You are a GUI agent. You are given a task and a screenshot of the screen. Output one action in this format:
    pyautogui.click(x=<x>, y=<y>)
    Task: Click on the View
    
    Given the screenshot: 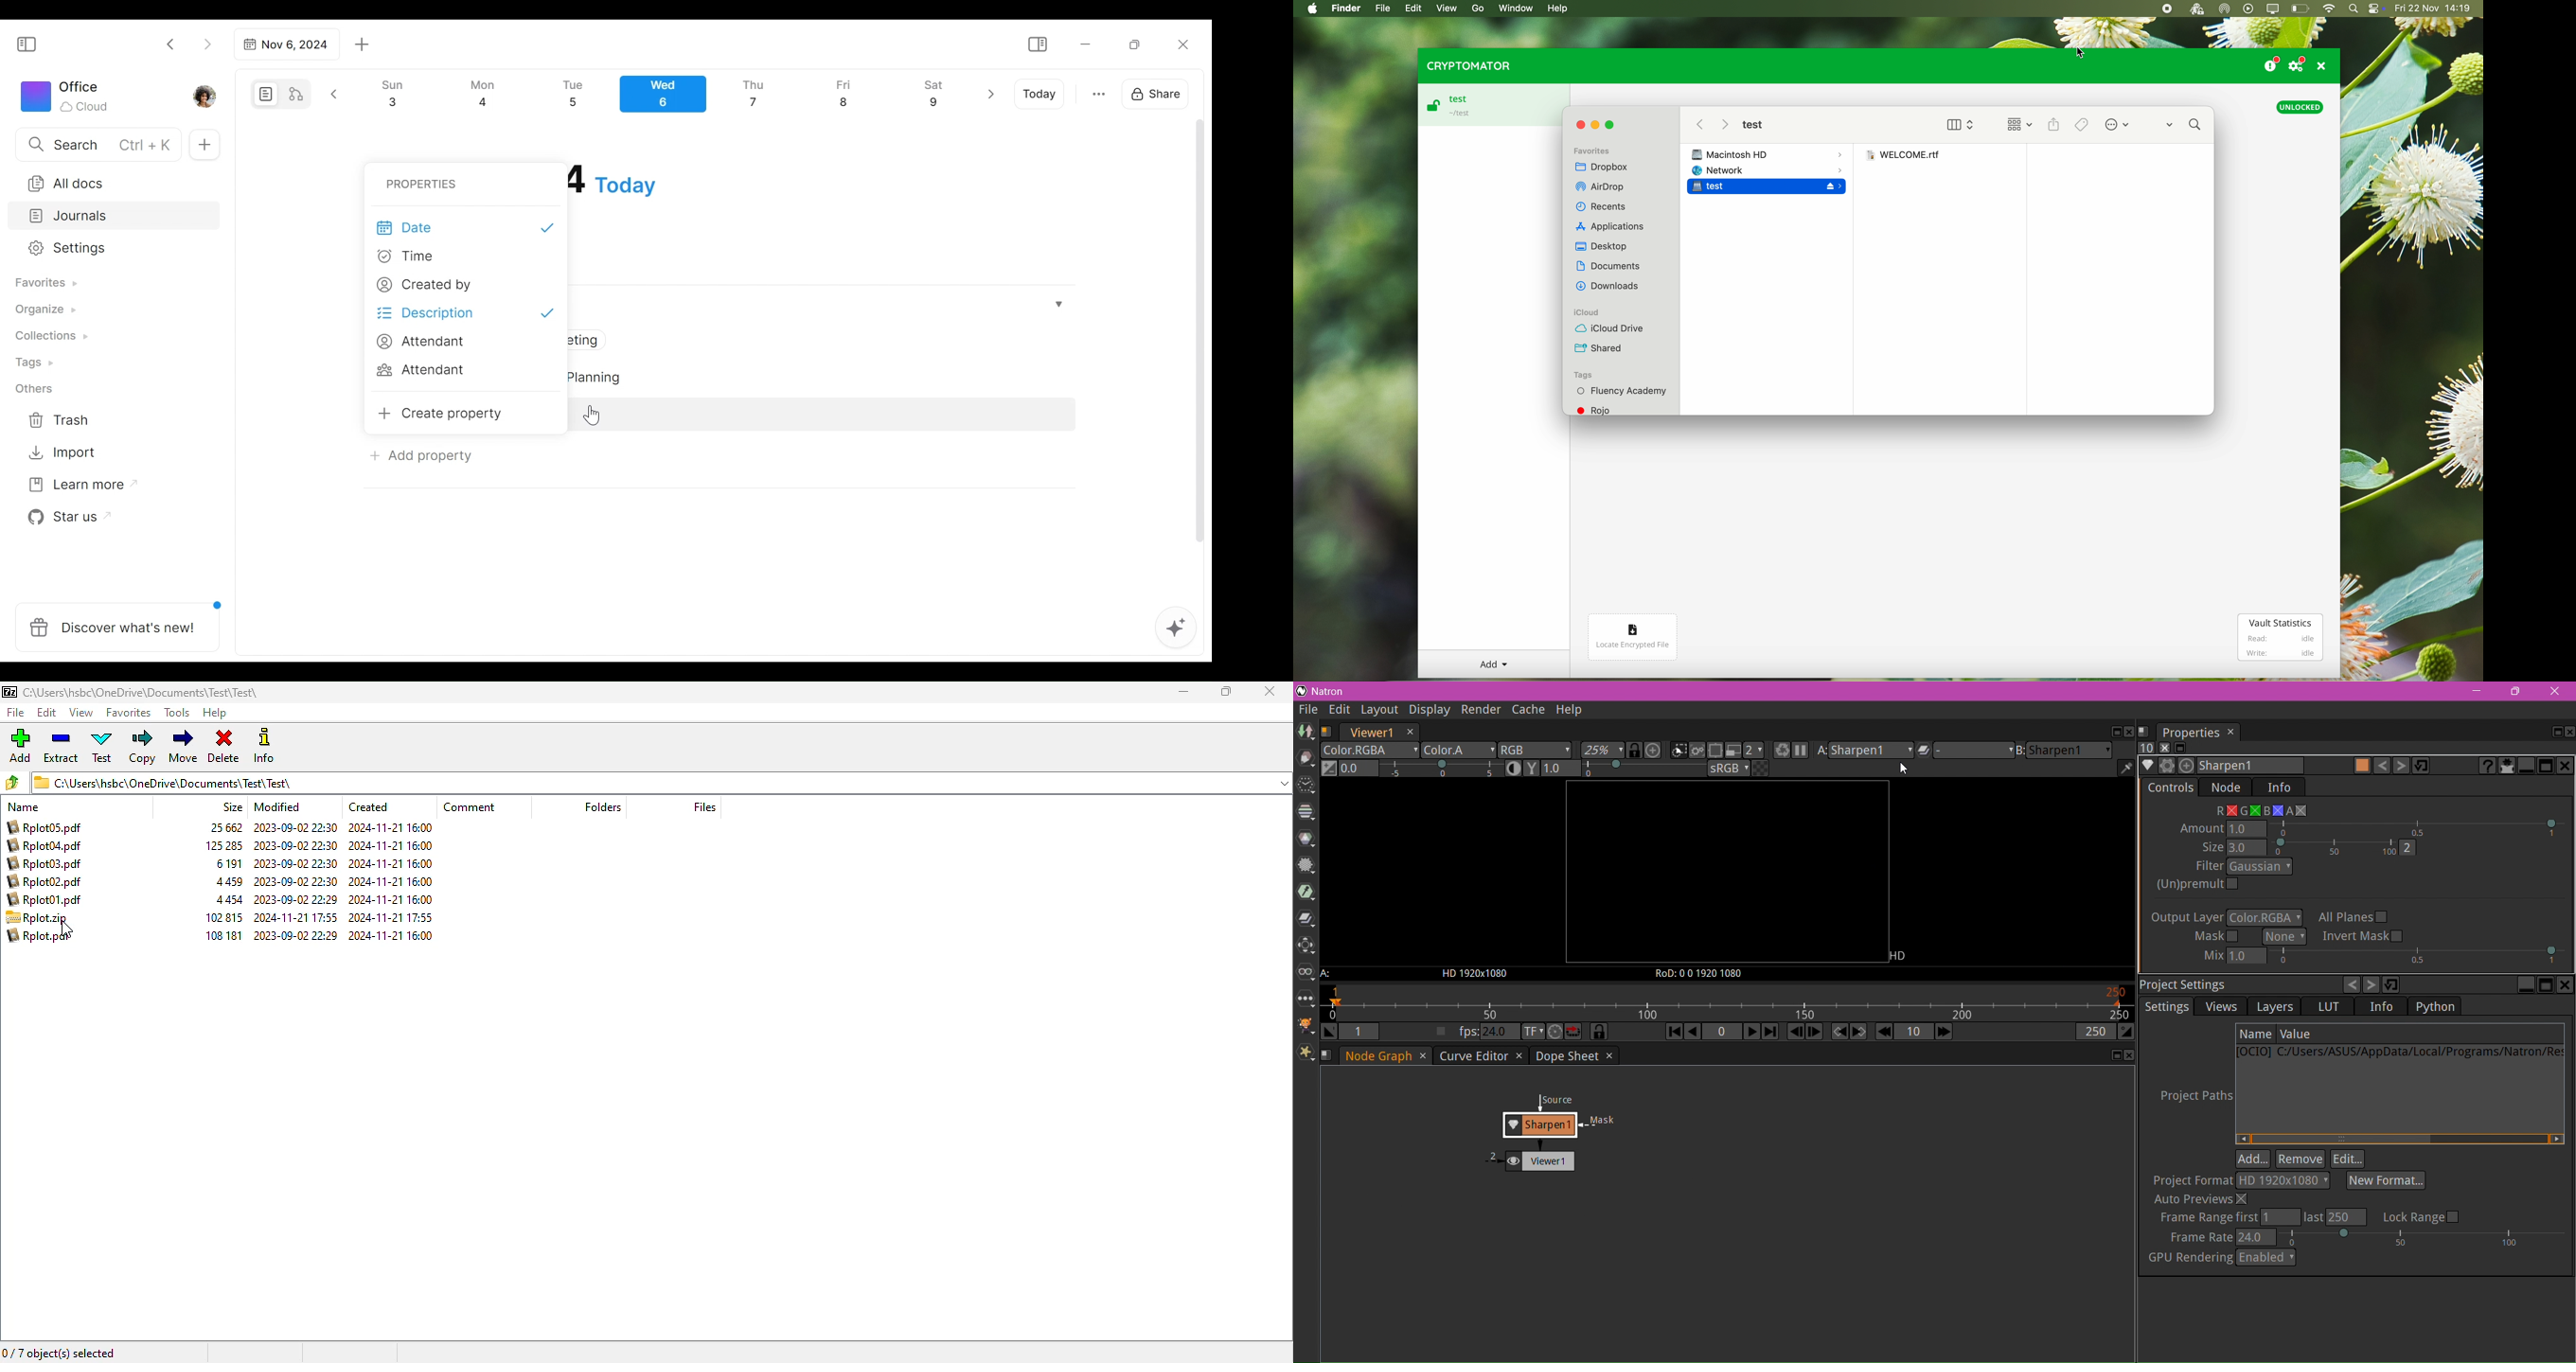 What is the action you would take?
    pyautogui.click(x=1307, y=975)
    